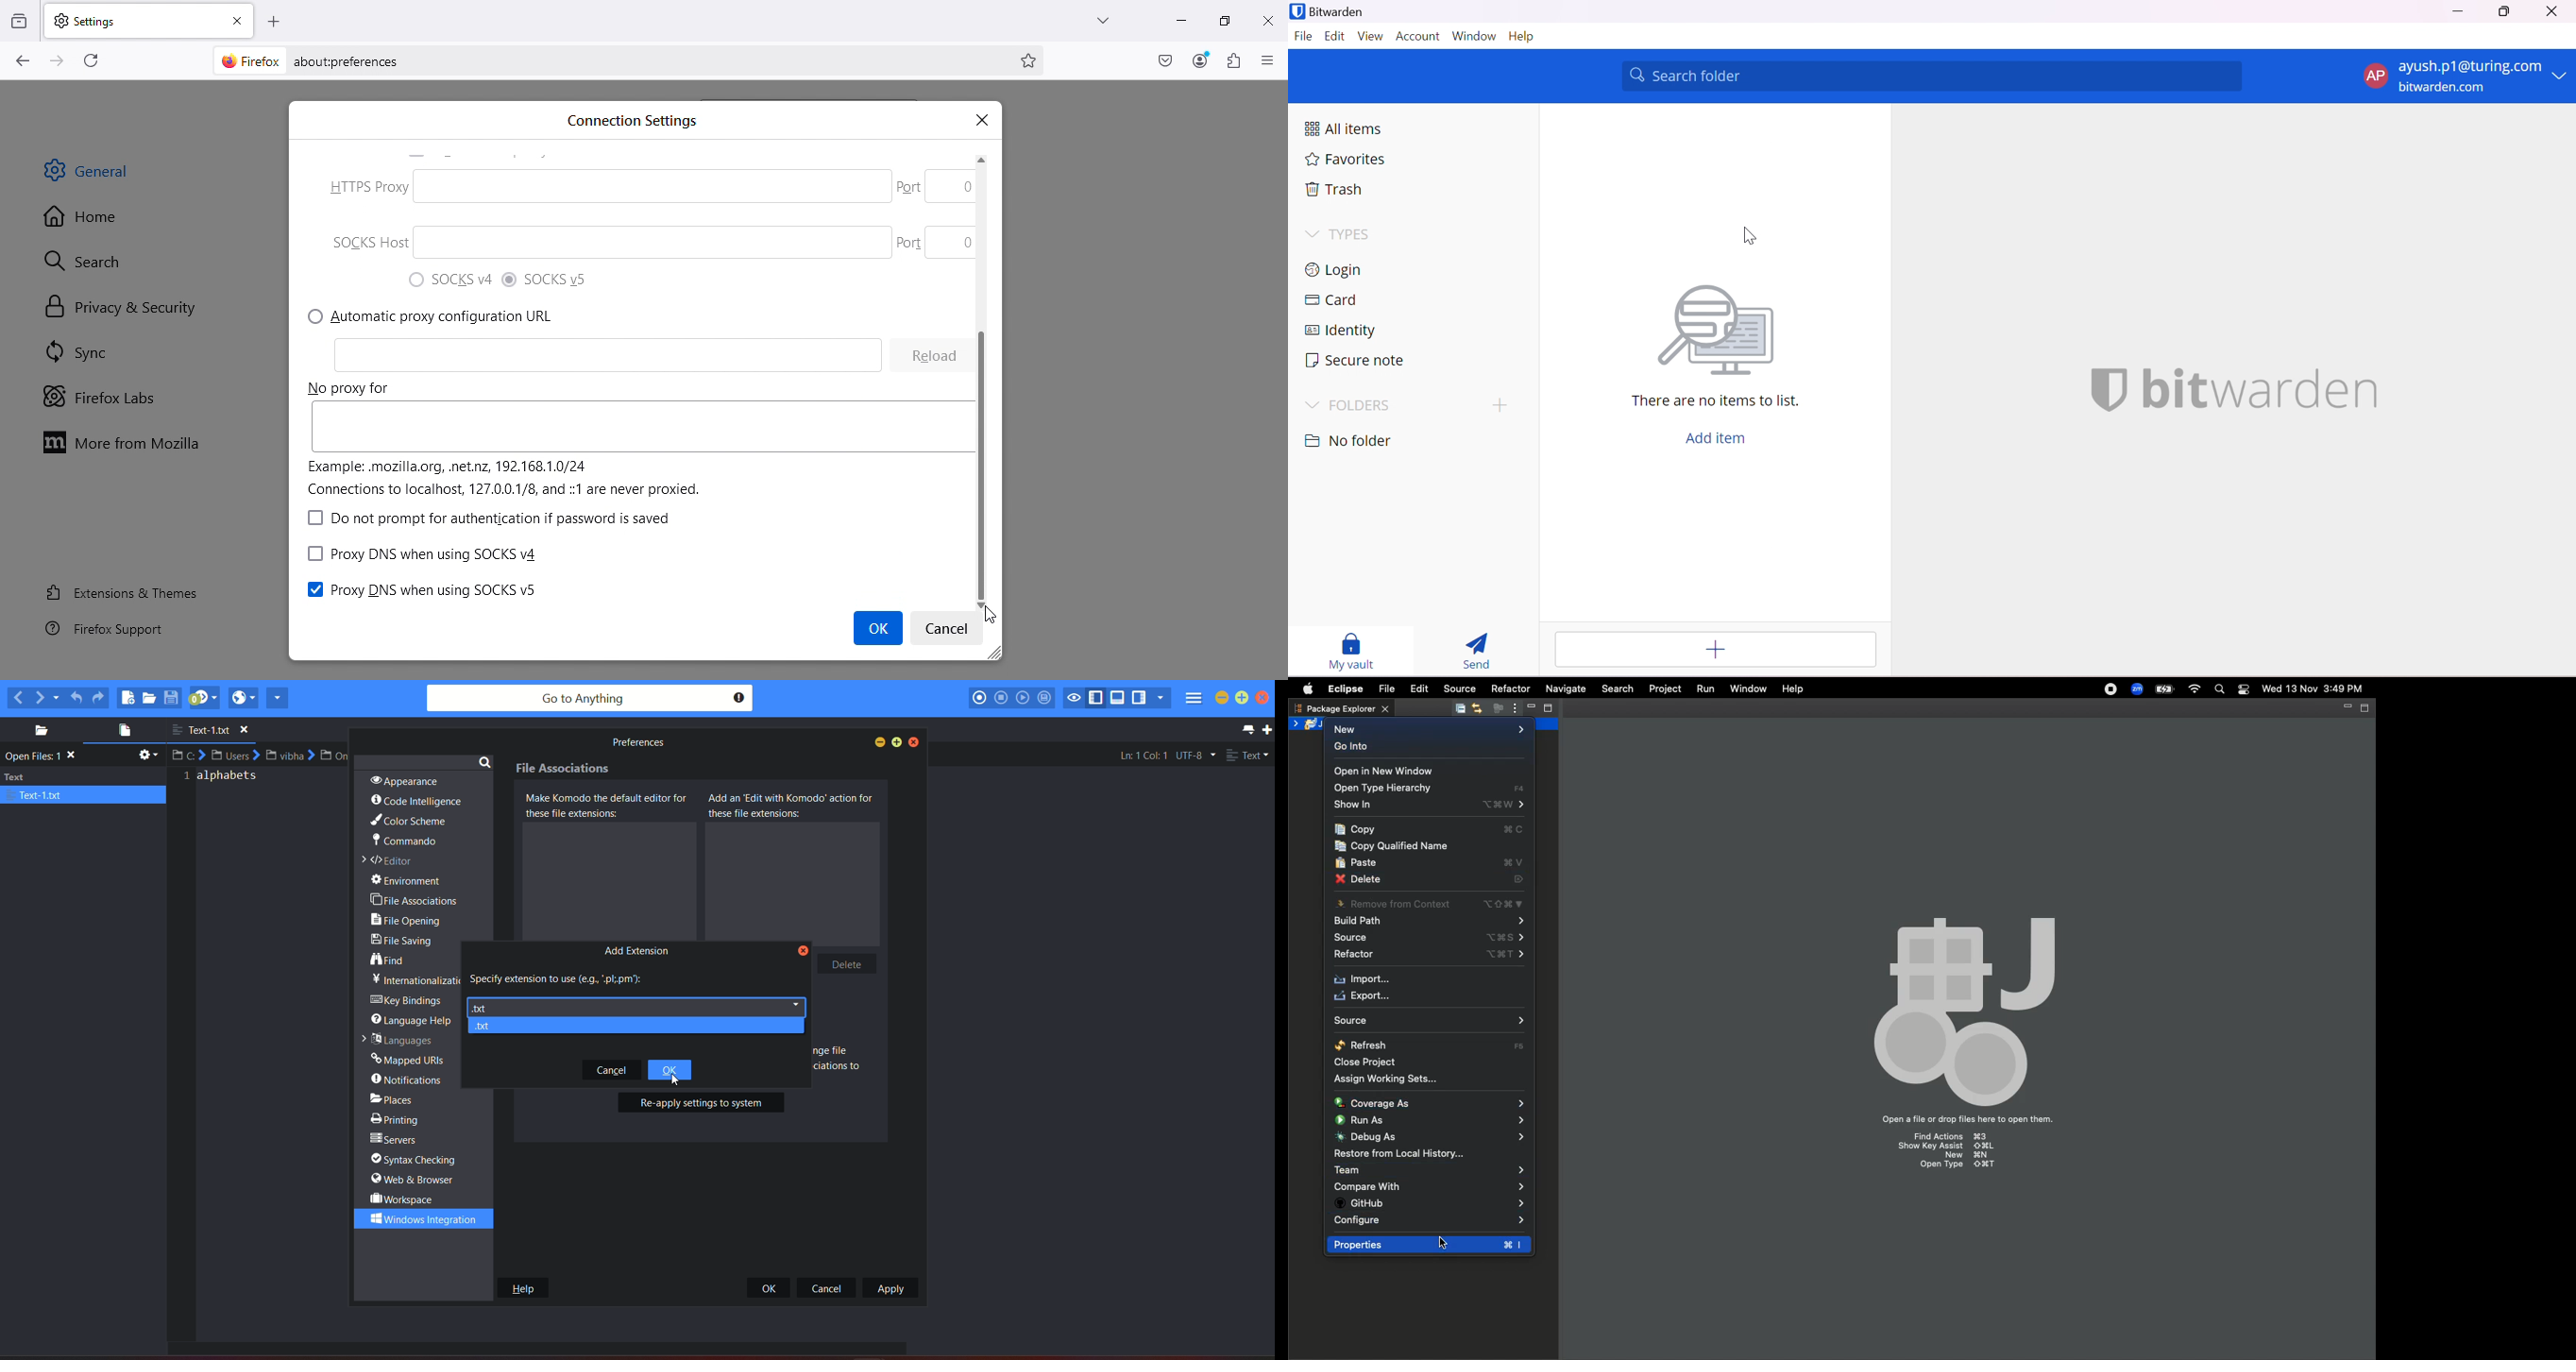  Describe the element at coordinates (935, 240) in the screenshot. I see `Part 0` at that location.